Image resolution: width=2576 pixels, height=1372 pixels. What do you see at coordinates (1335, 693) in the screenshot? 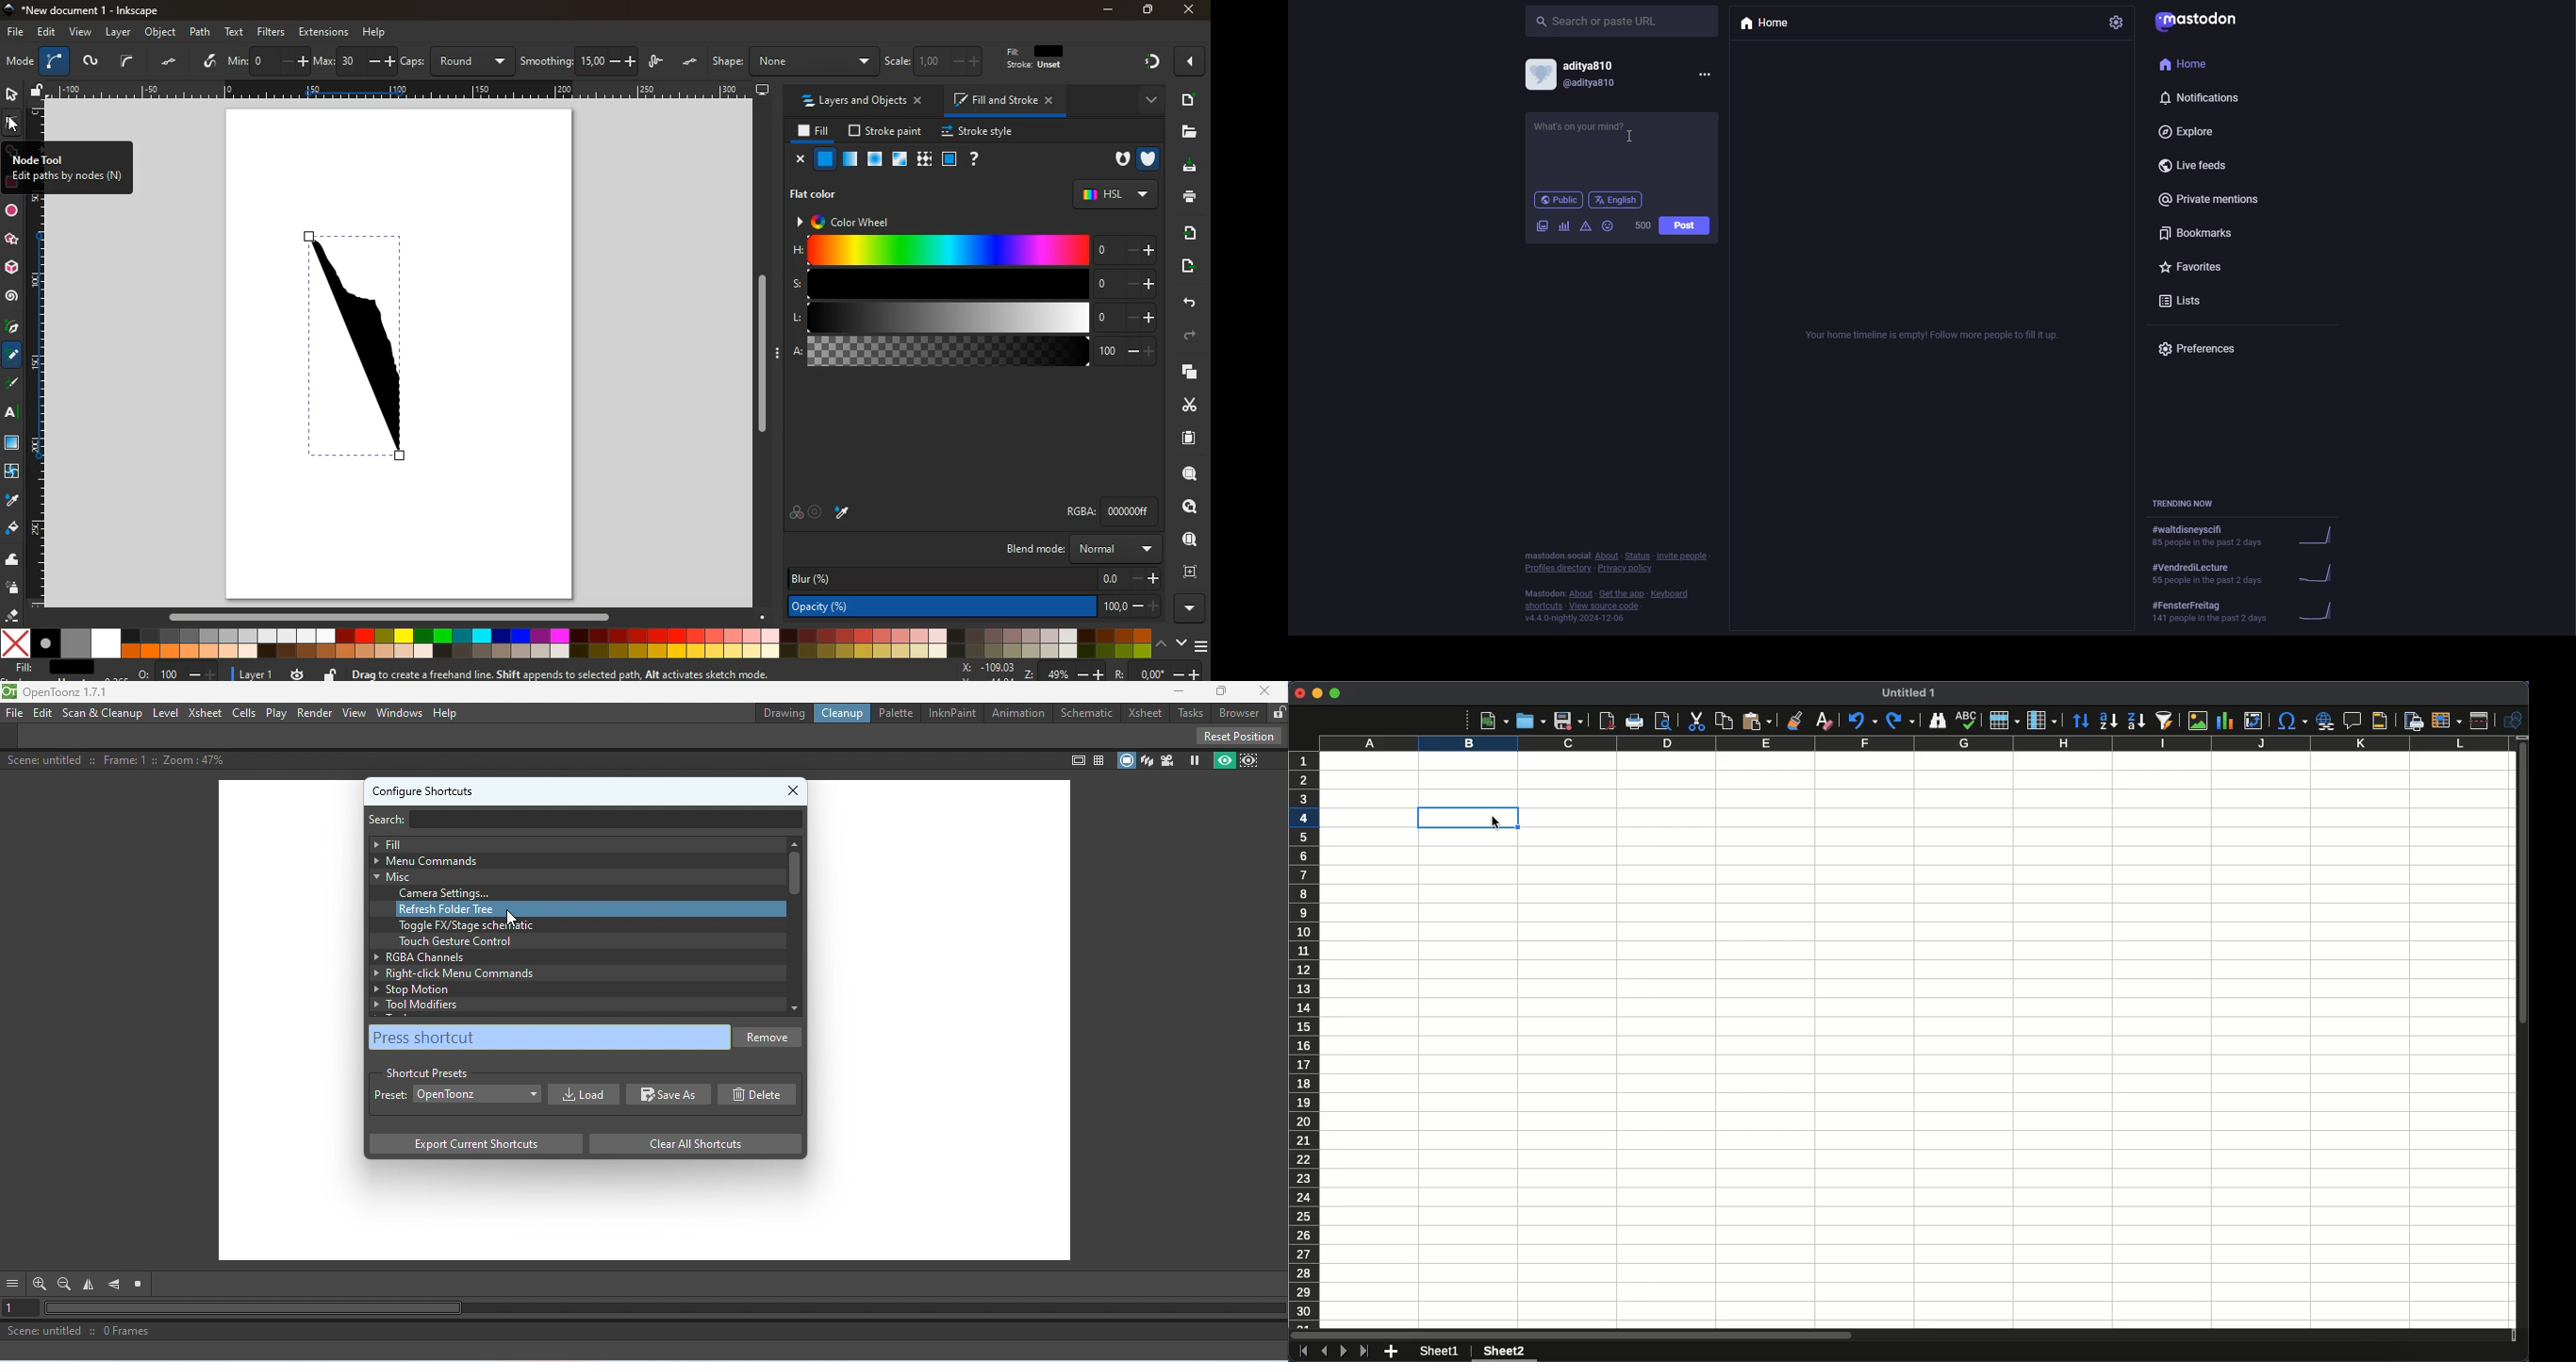
I see `Maximize` at bounding box center [1335, 693].